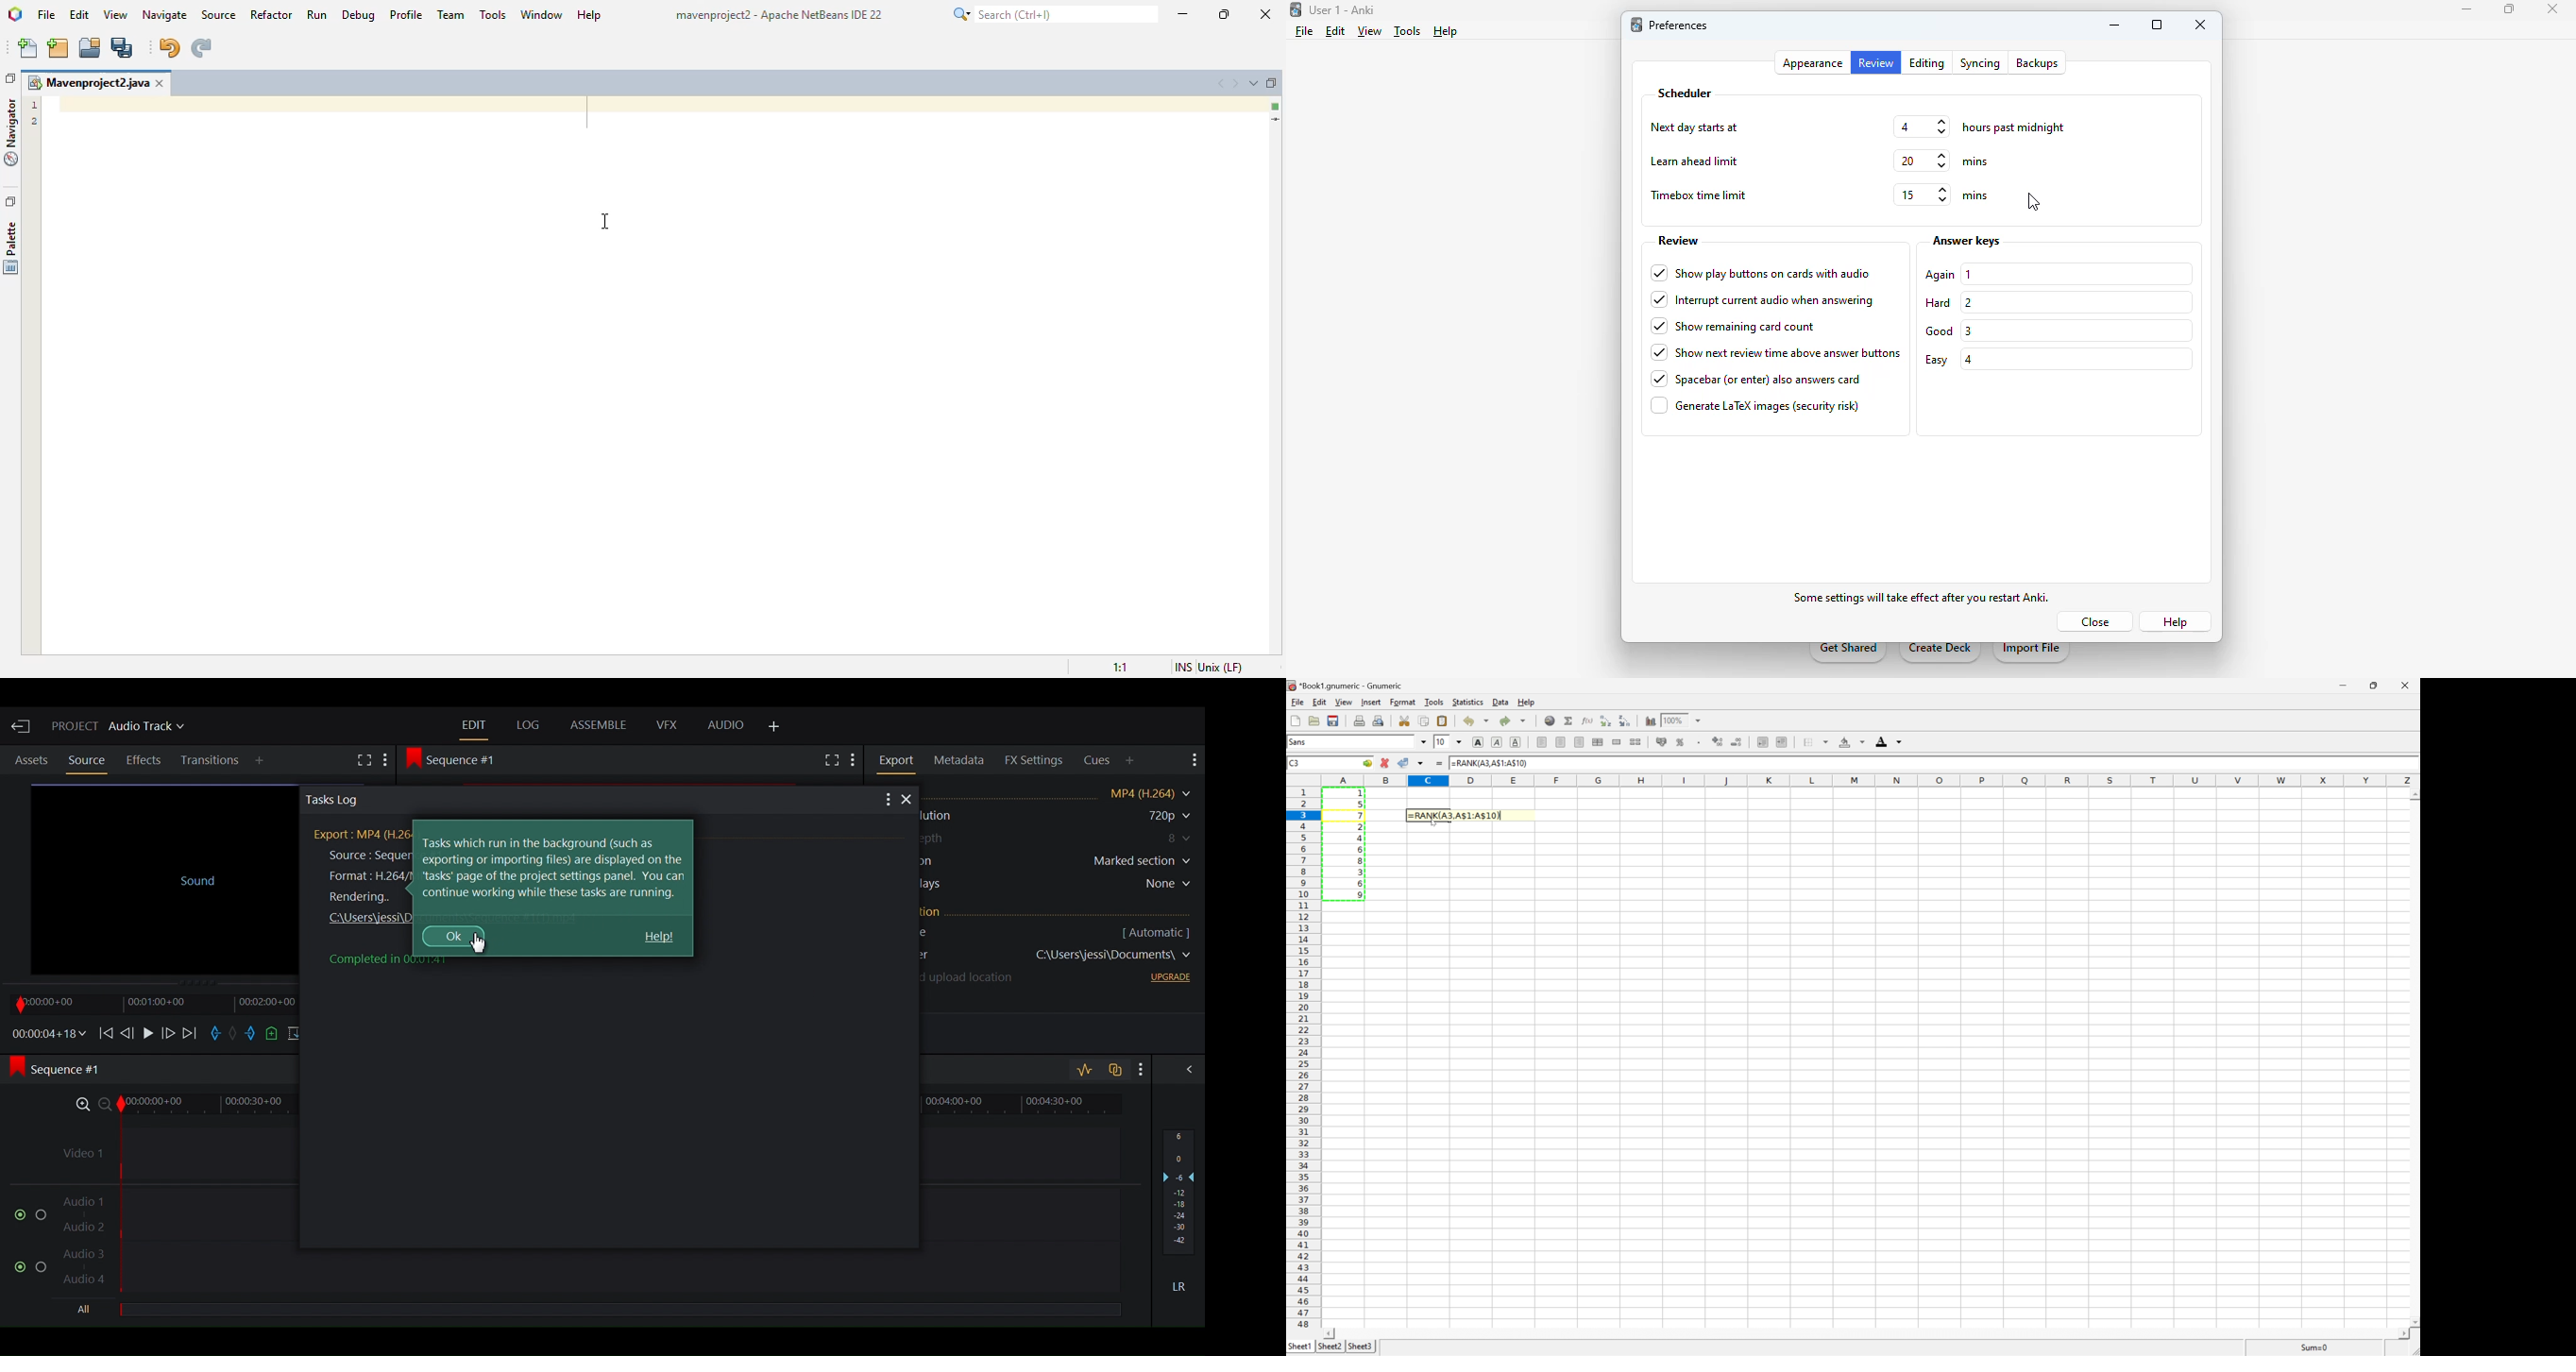 The image size is (2576, 1372). I want to click on Sum=1, so click(2315, 1349).